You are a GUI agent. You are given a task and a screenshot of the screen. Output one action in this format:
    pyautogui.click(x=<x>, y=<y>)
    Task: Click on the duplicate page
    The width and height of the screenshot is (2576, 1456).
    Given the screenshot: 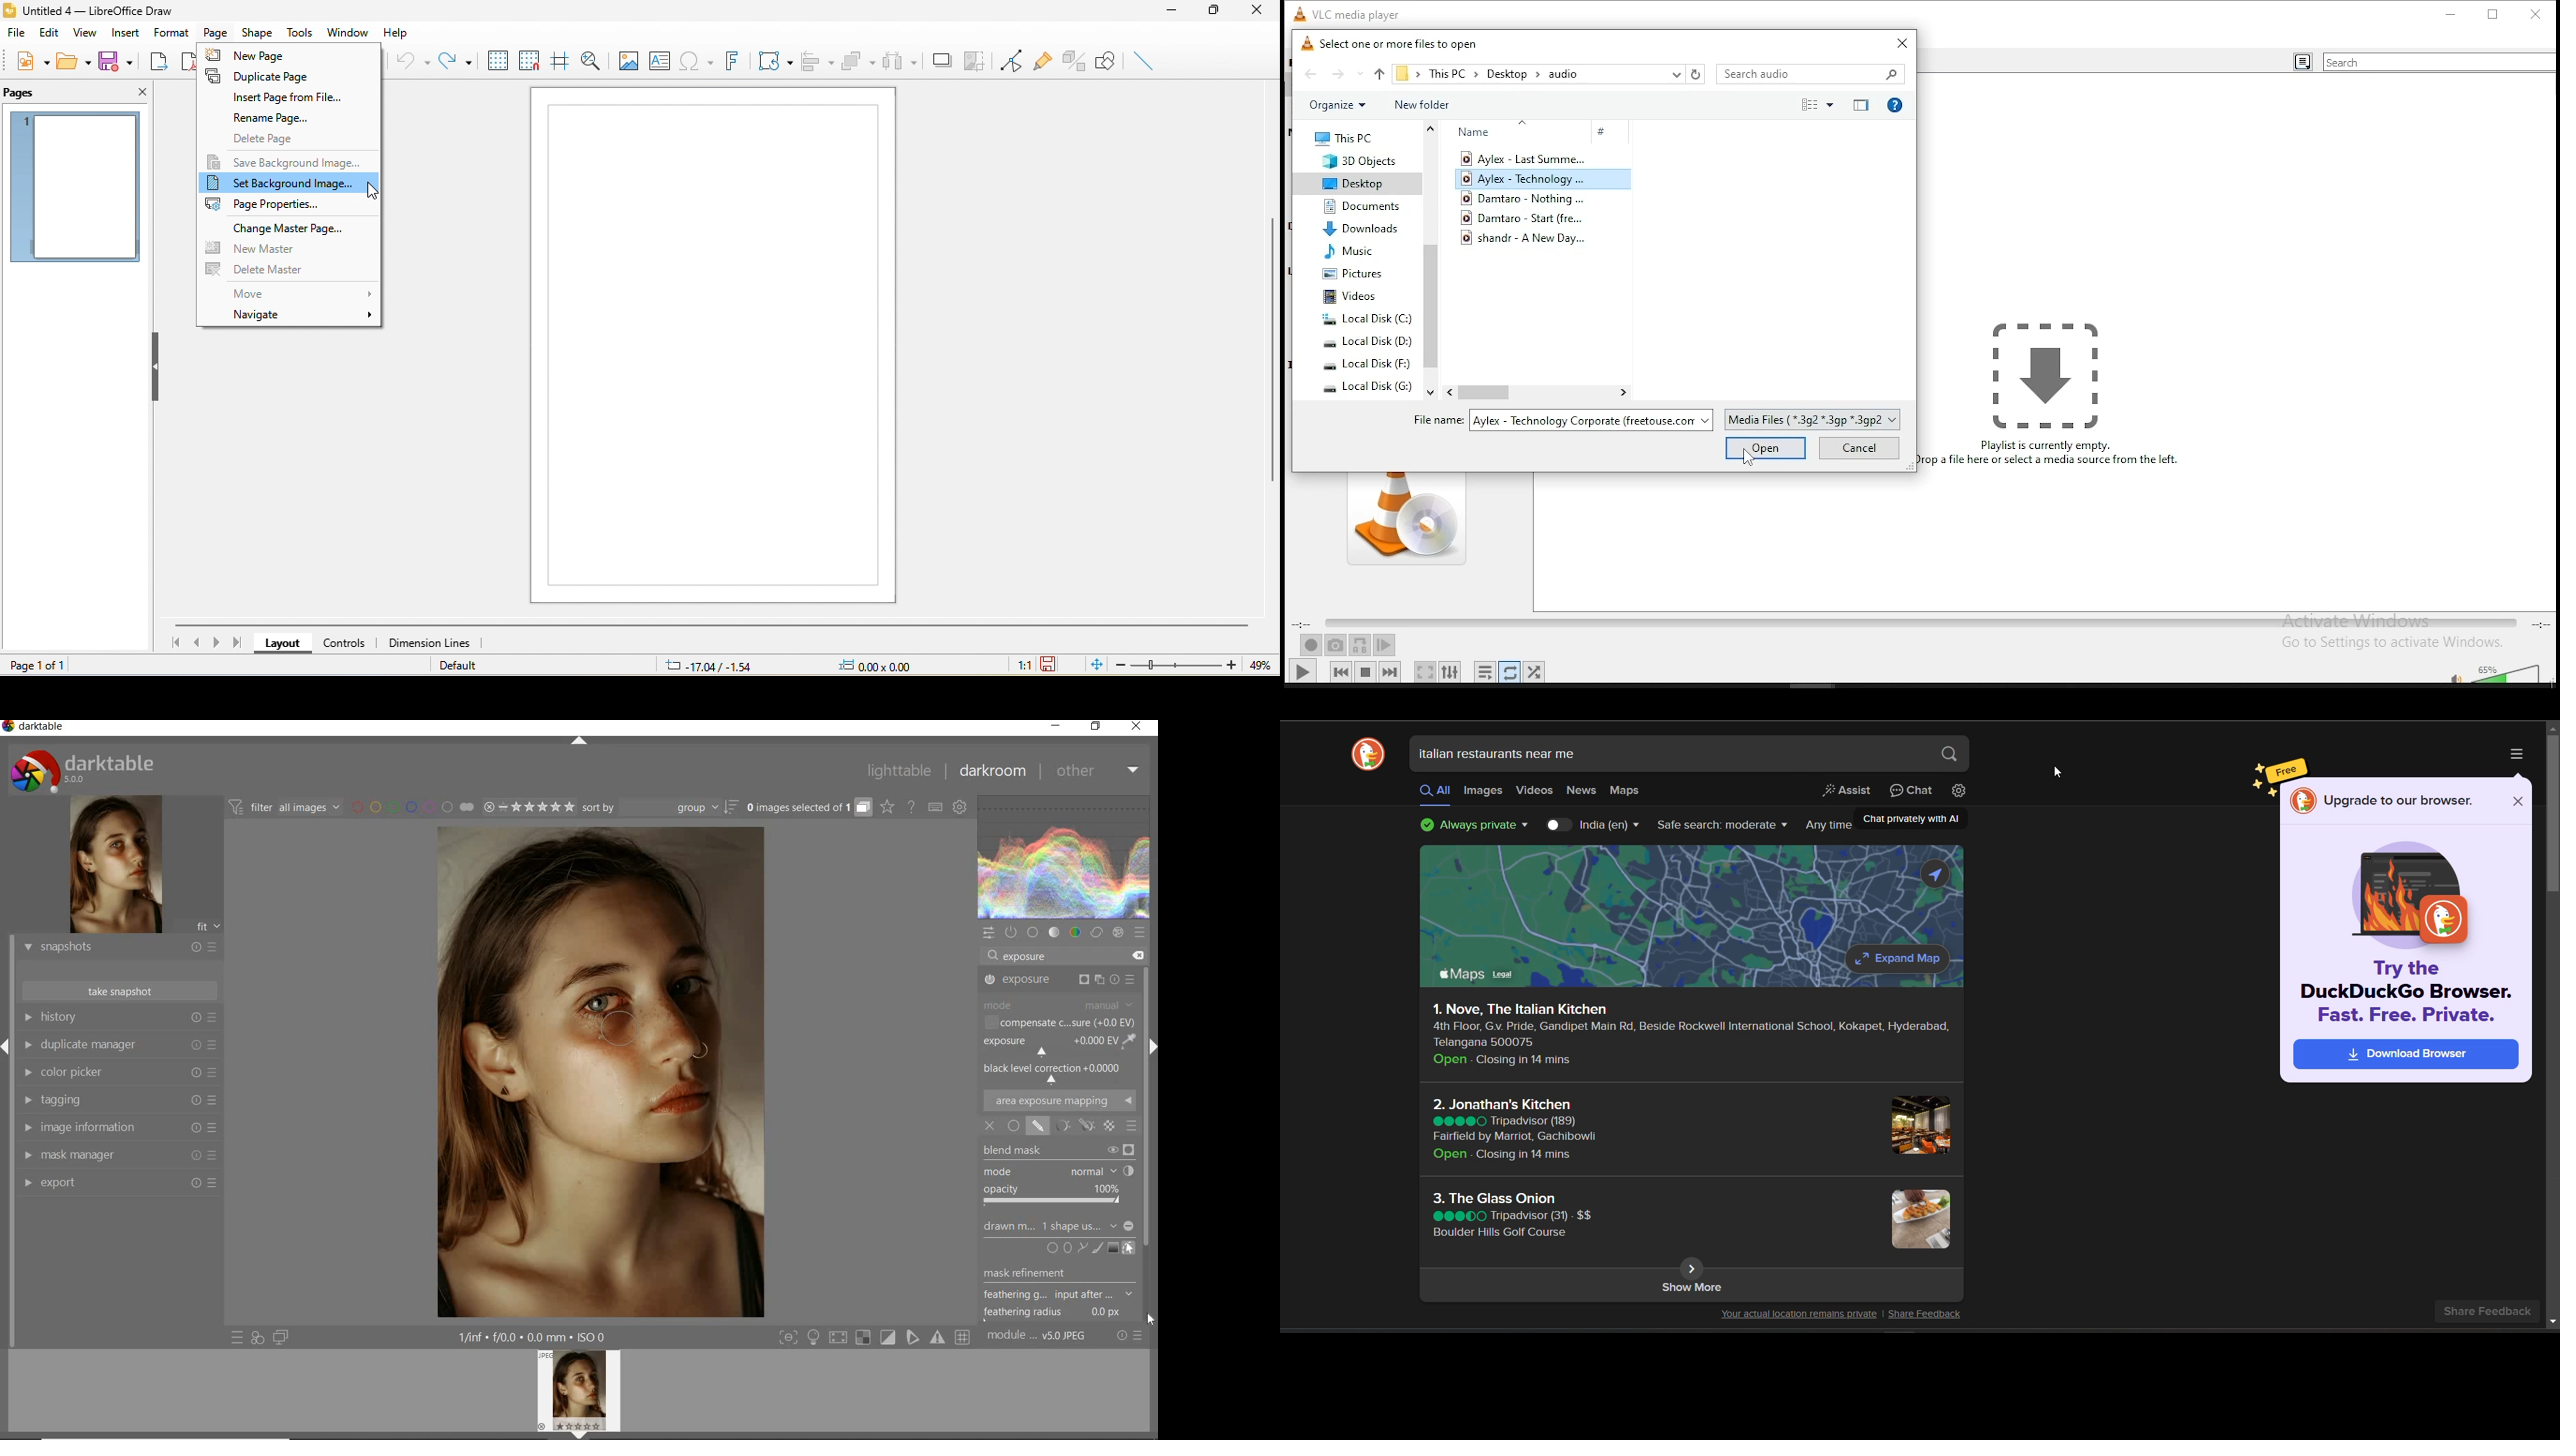 What is the action you would take?
    pyautogui.click(x=278, y=77)
    